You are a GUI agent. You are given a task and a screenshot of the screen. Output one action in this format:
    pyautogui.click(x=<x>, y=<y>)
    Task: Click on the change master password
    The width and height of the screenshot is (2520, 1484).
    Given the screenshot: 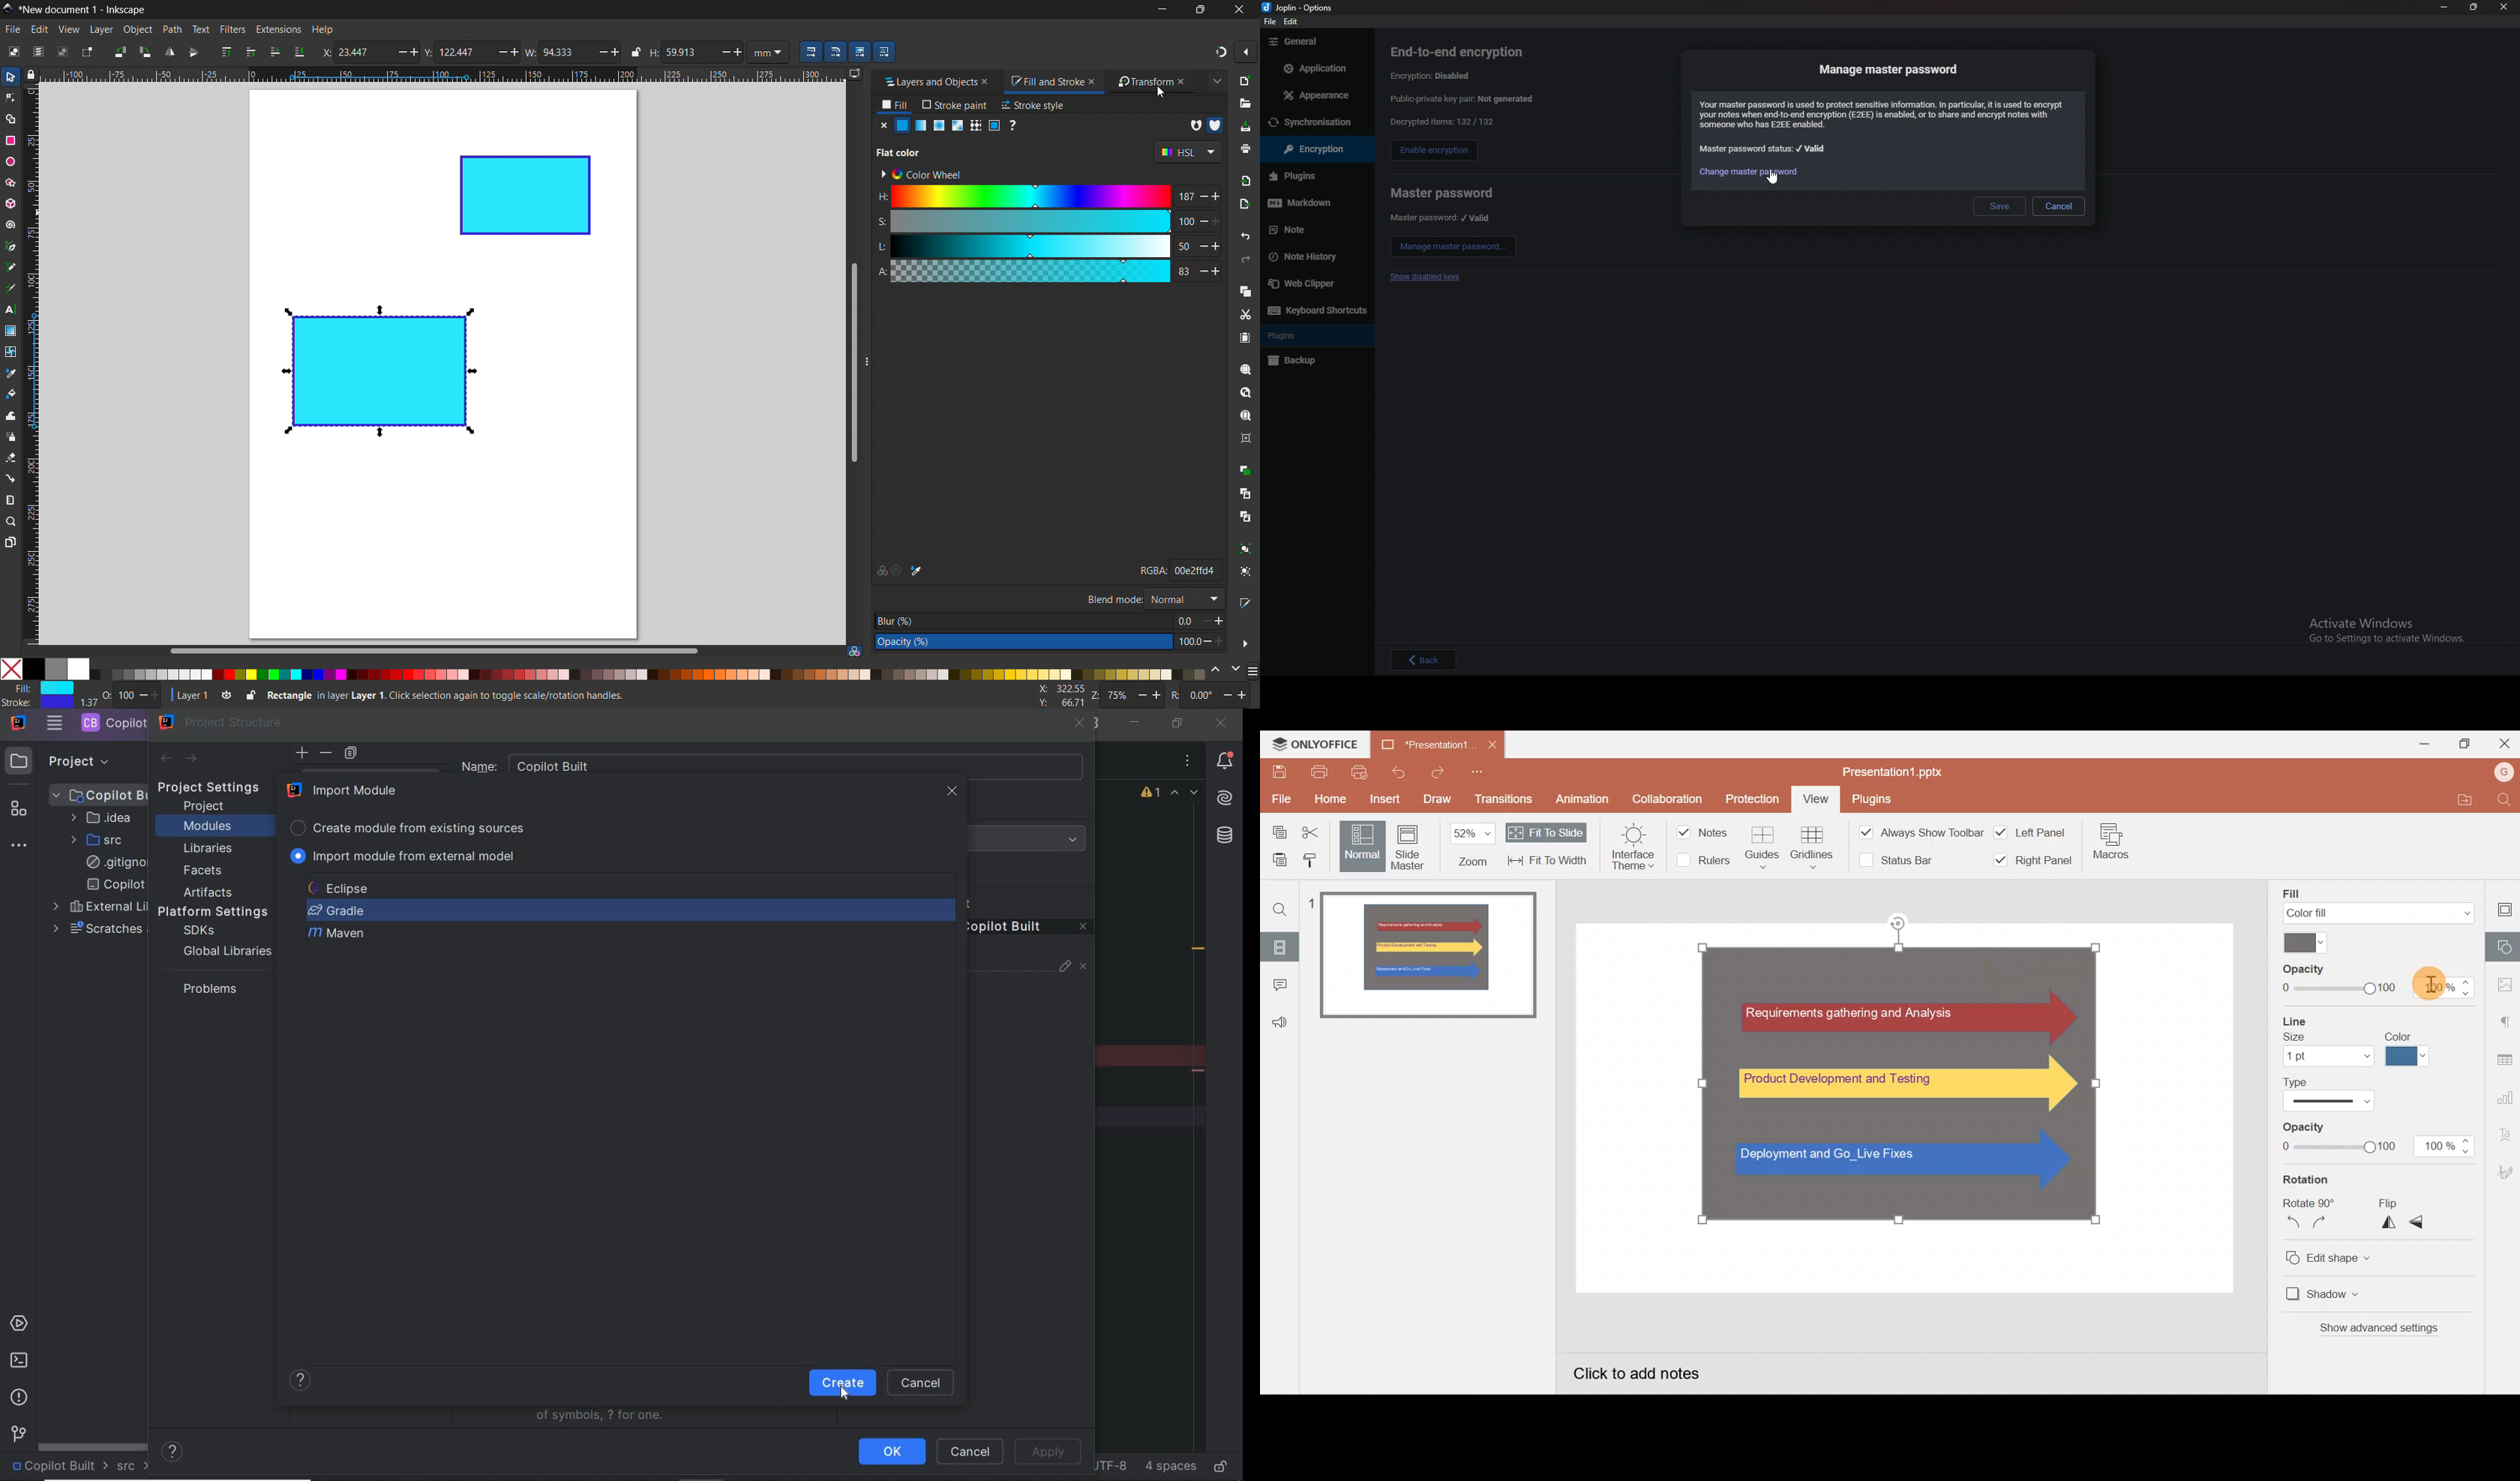 What is the action you would take?
    pyautogui.click(x=1748, y=171)
    